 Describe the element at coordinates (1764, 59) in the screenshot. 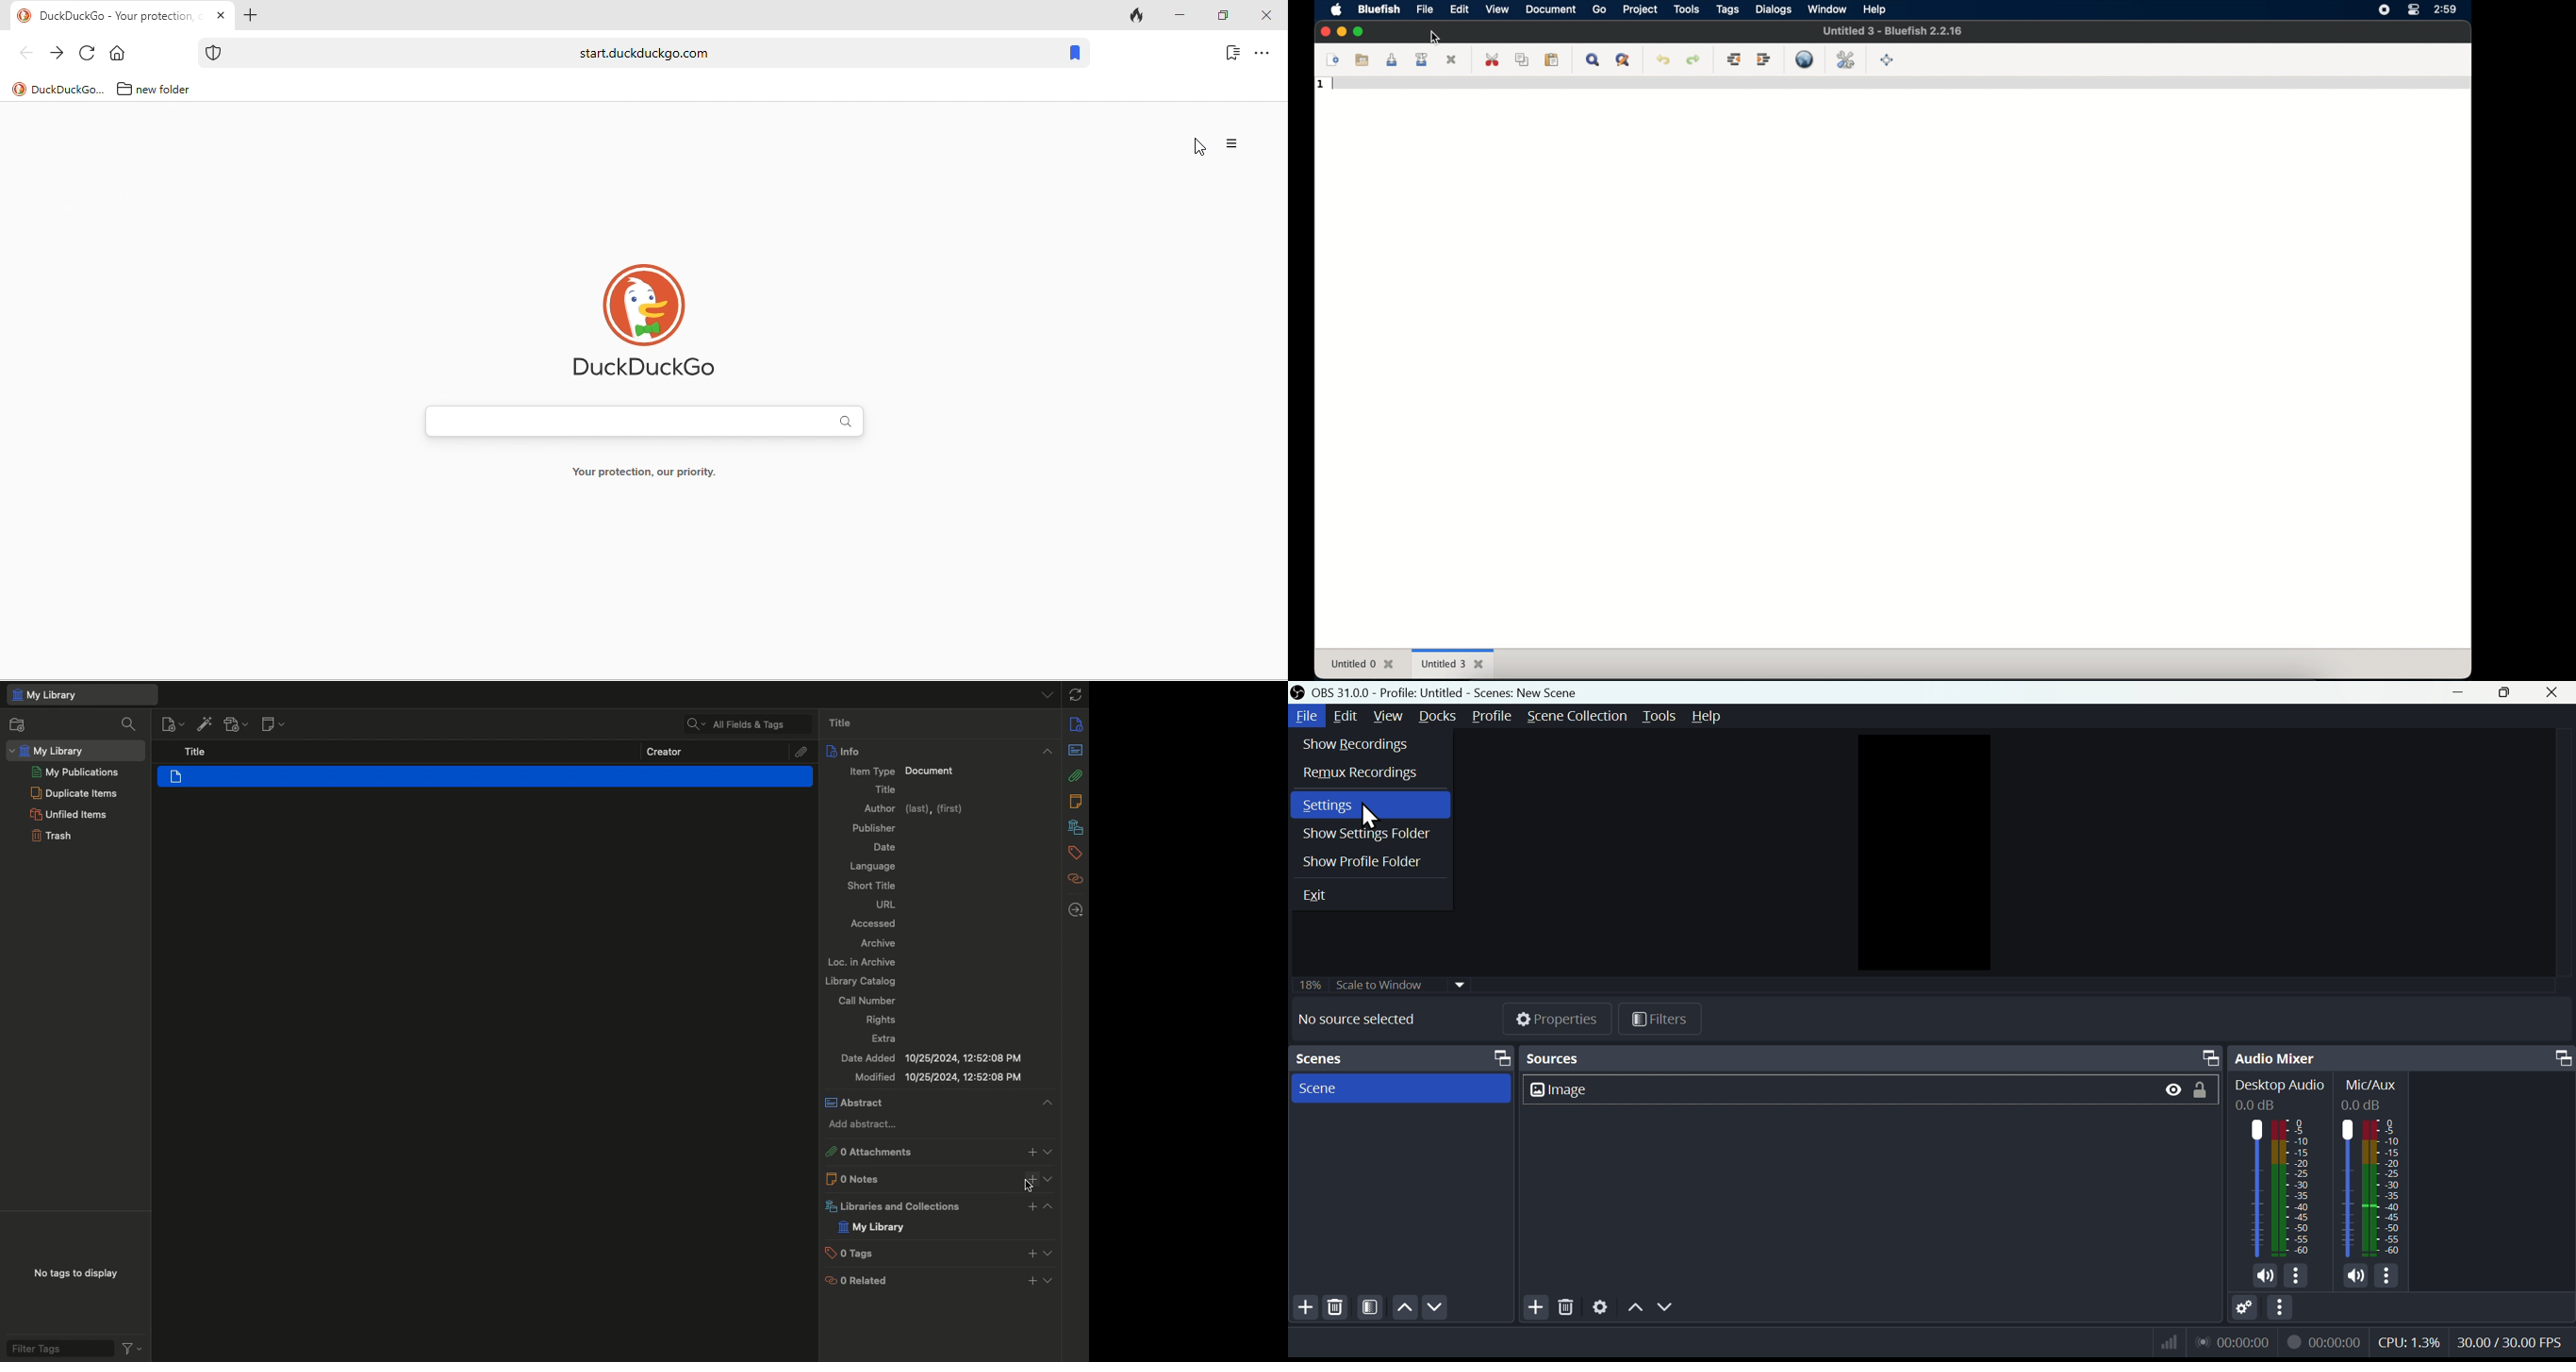

I see `indent` at that location.